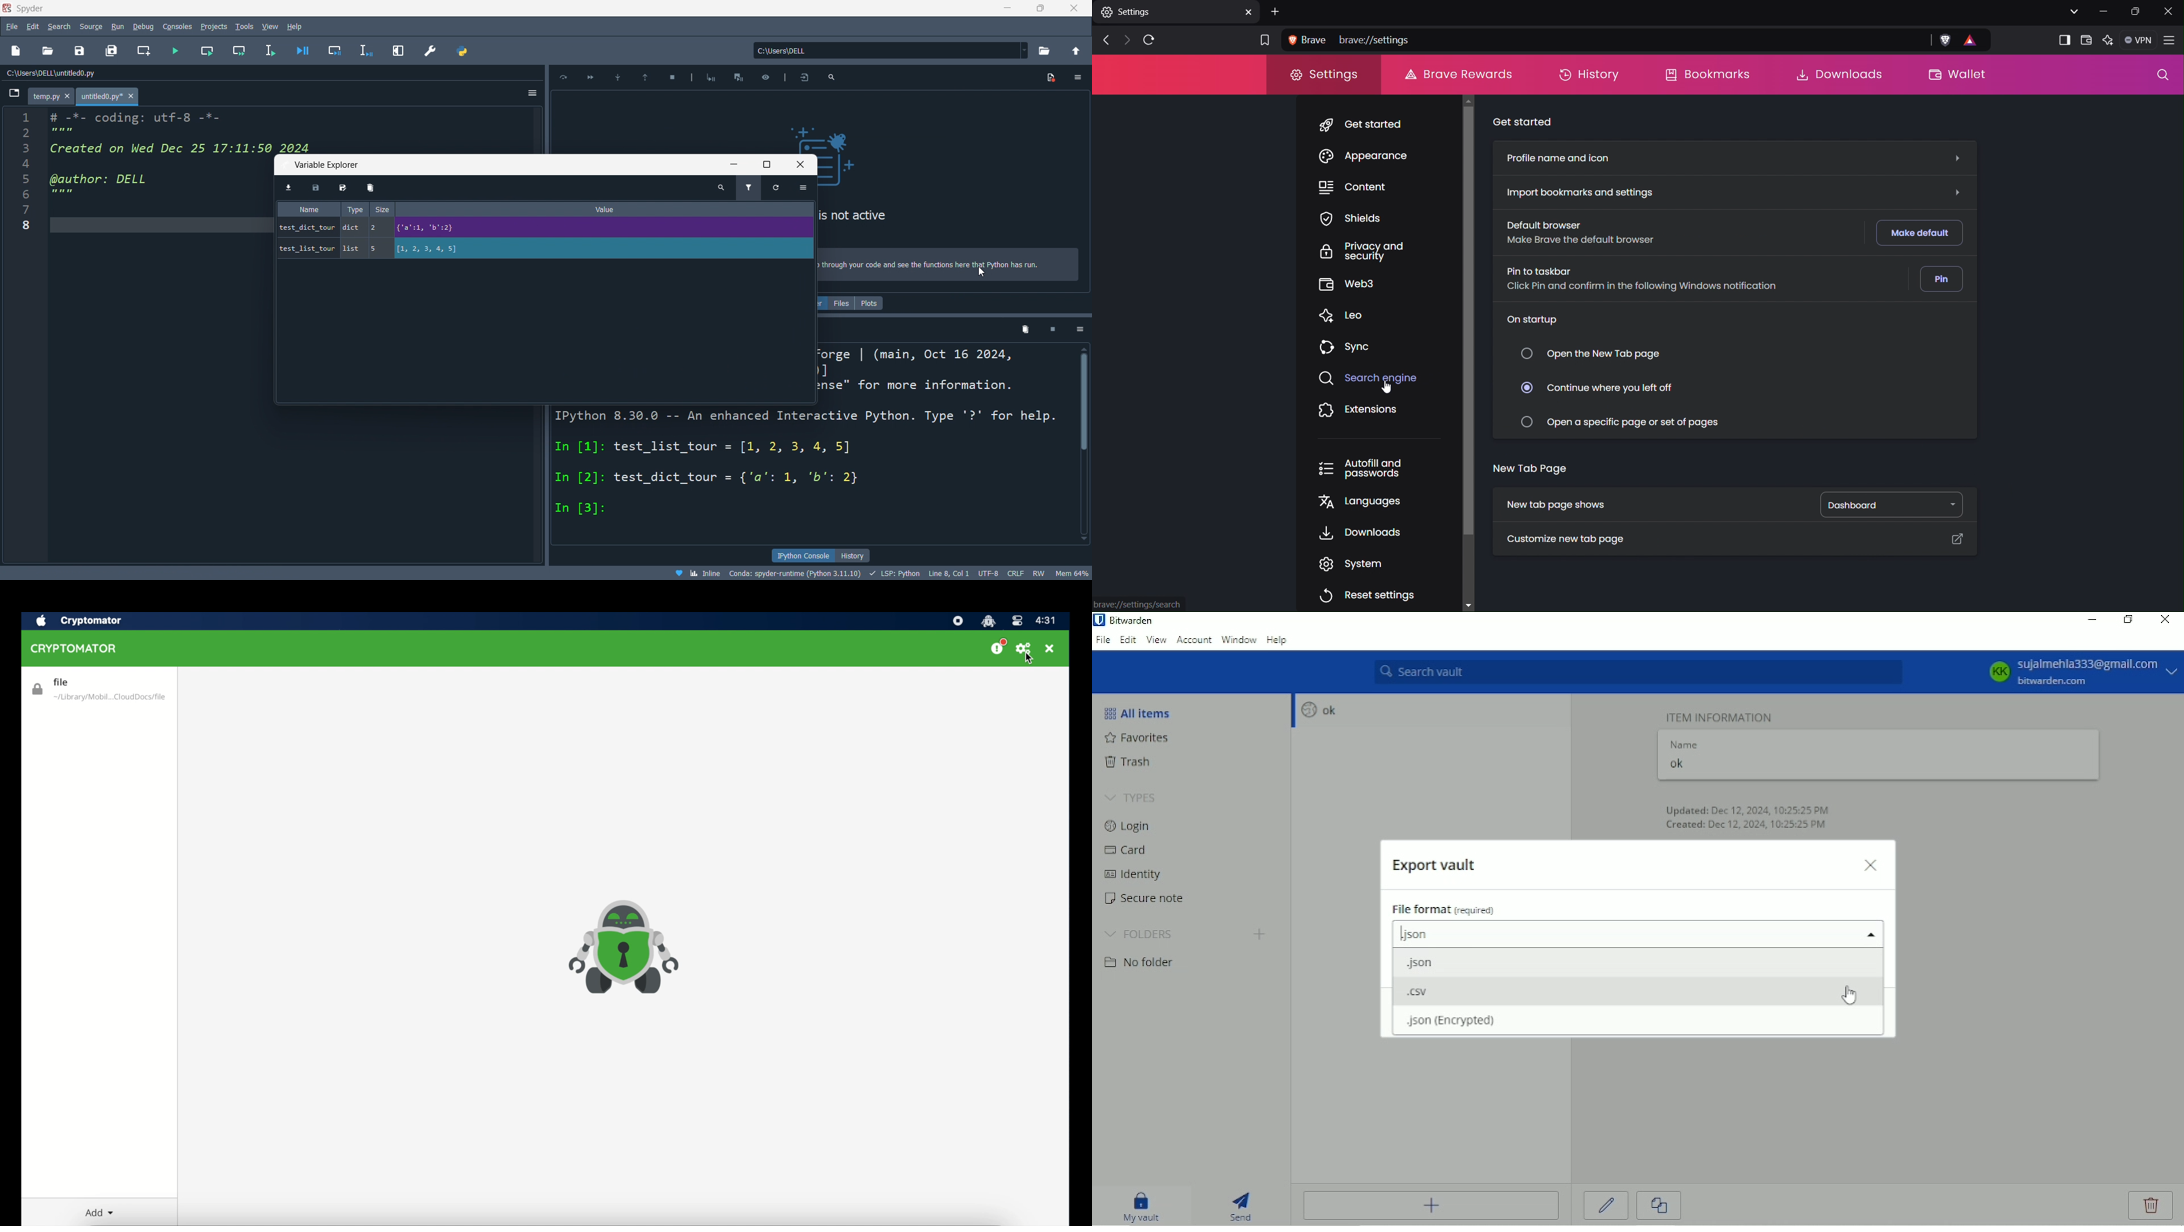 The width and height of the screenshot is (2184, 1232). I want to click on donate , so click(997, 647).